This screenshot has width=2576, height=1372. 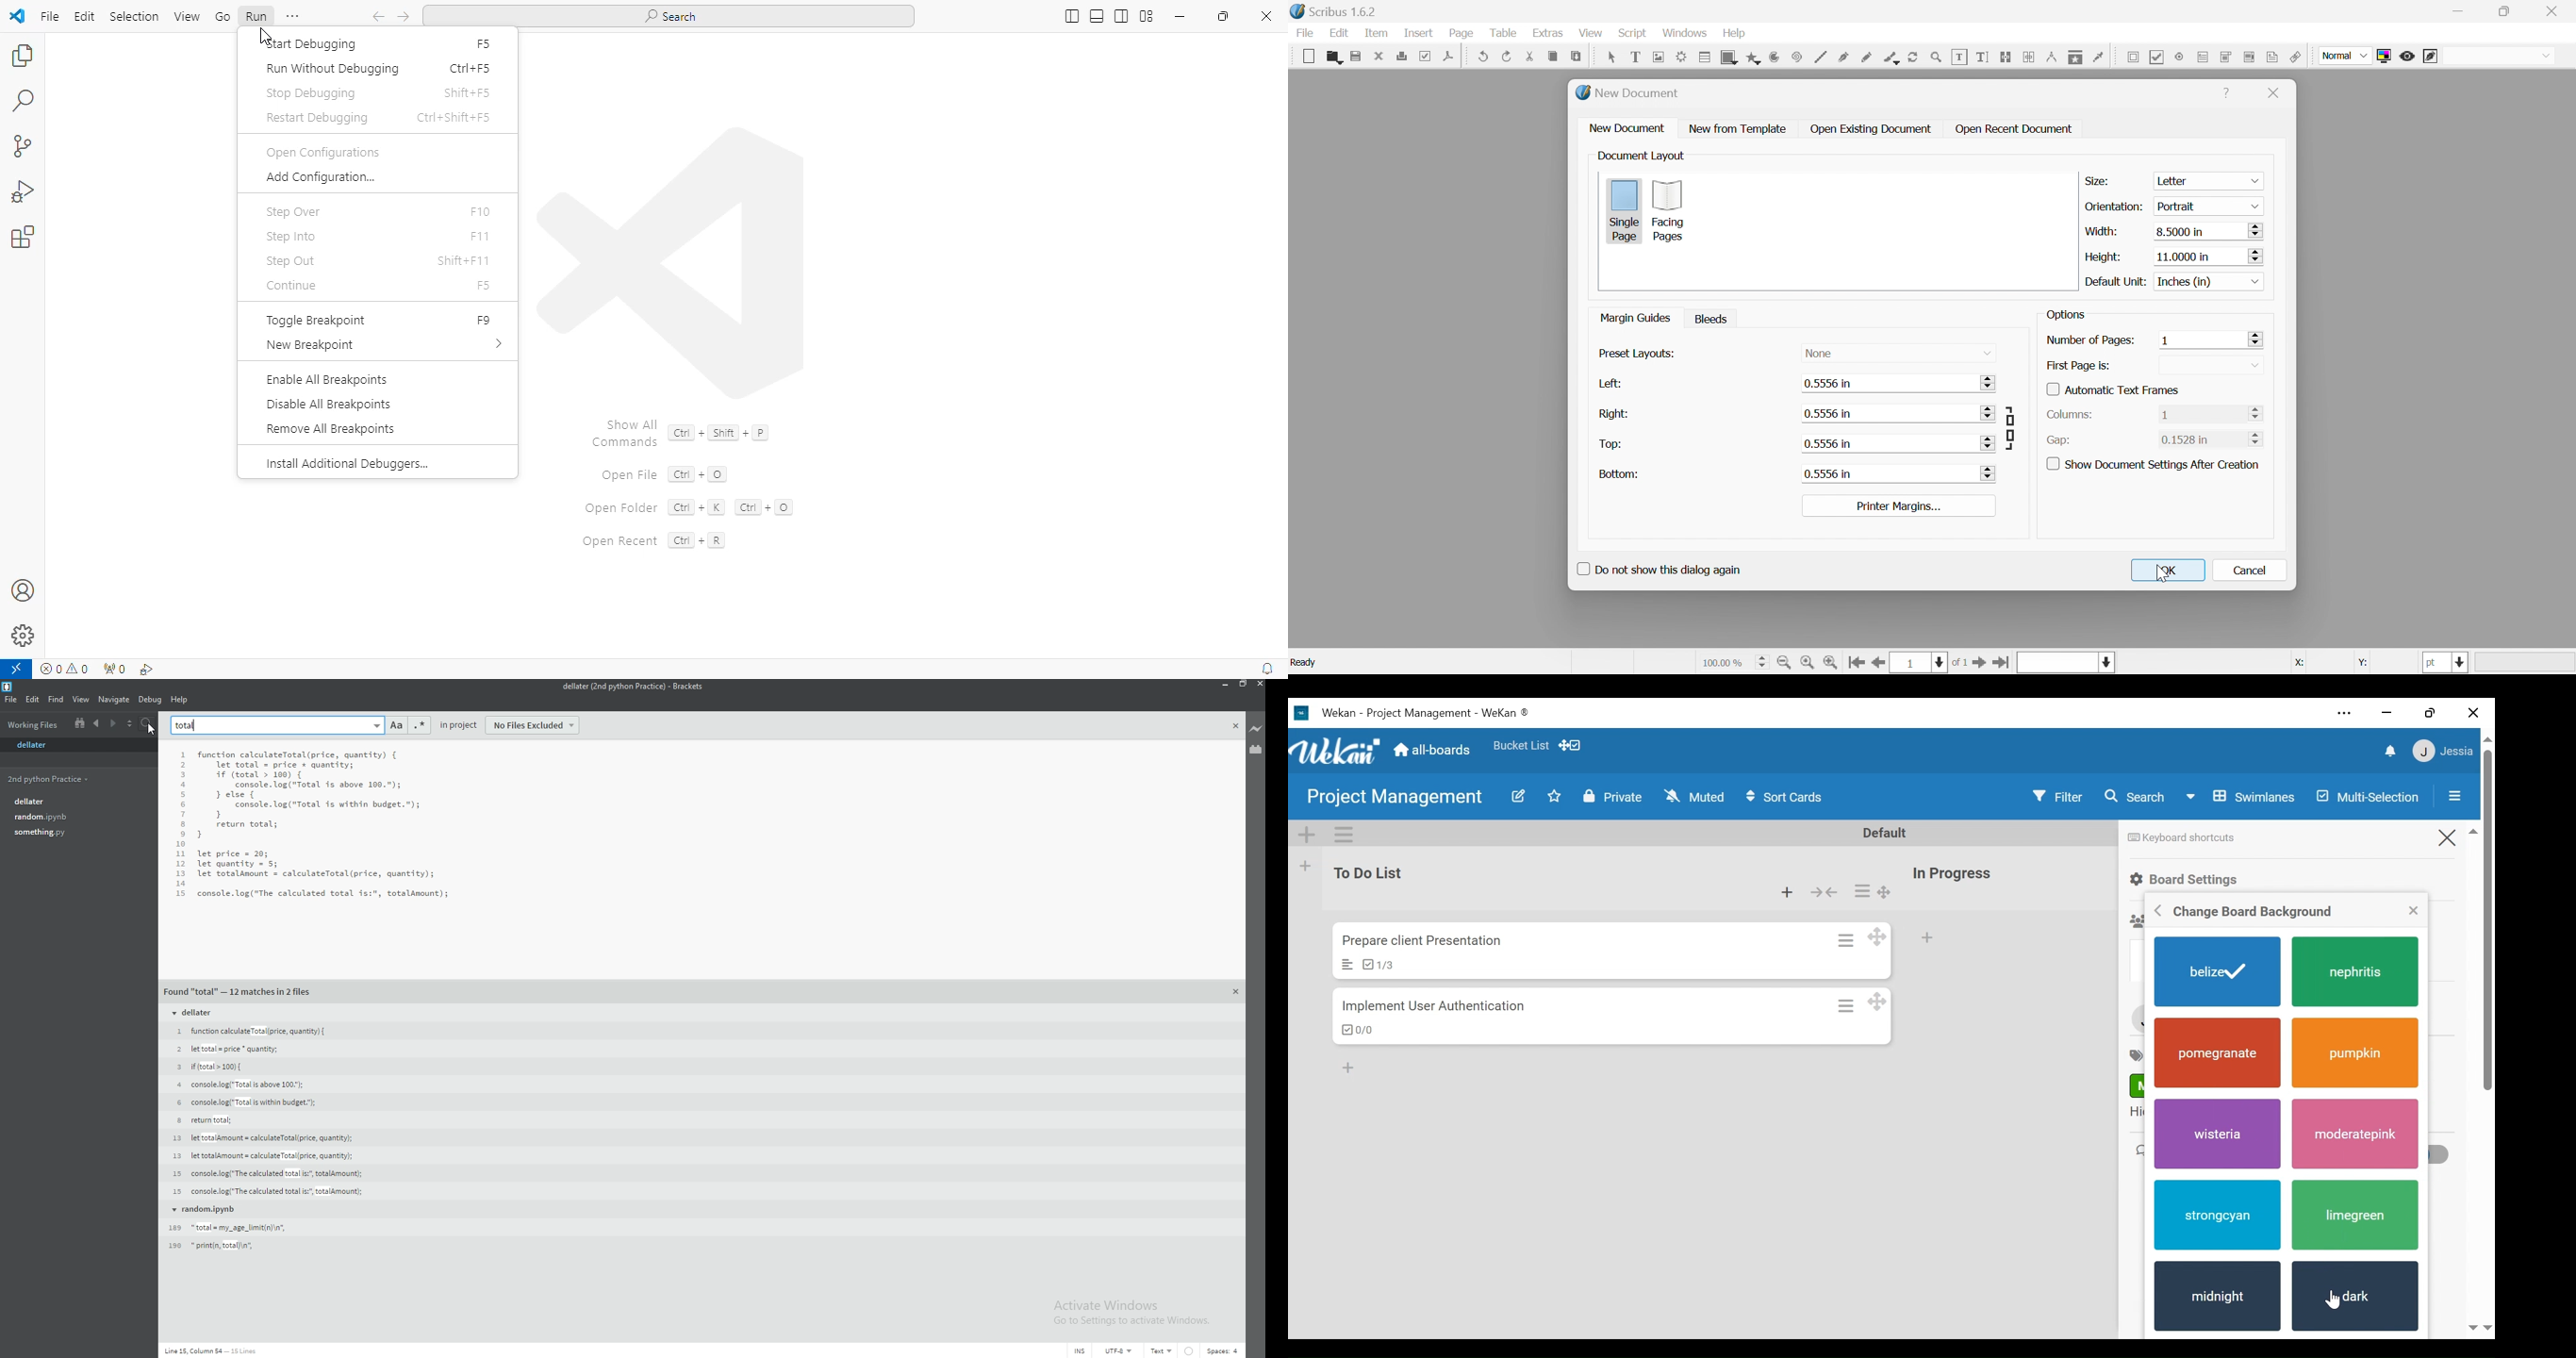 What do you see at coordinates (150, 699) in the screenshot?
I see `debug` at bounding box center [150, 699].